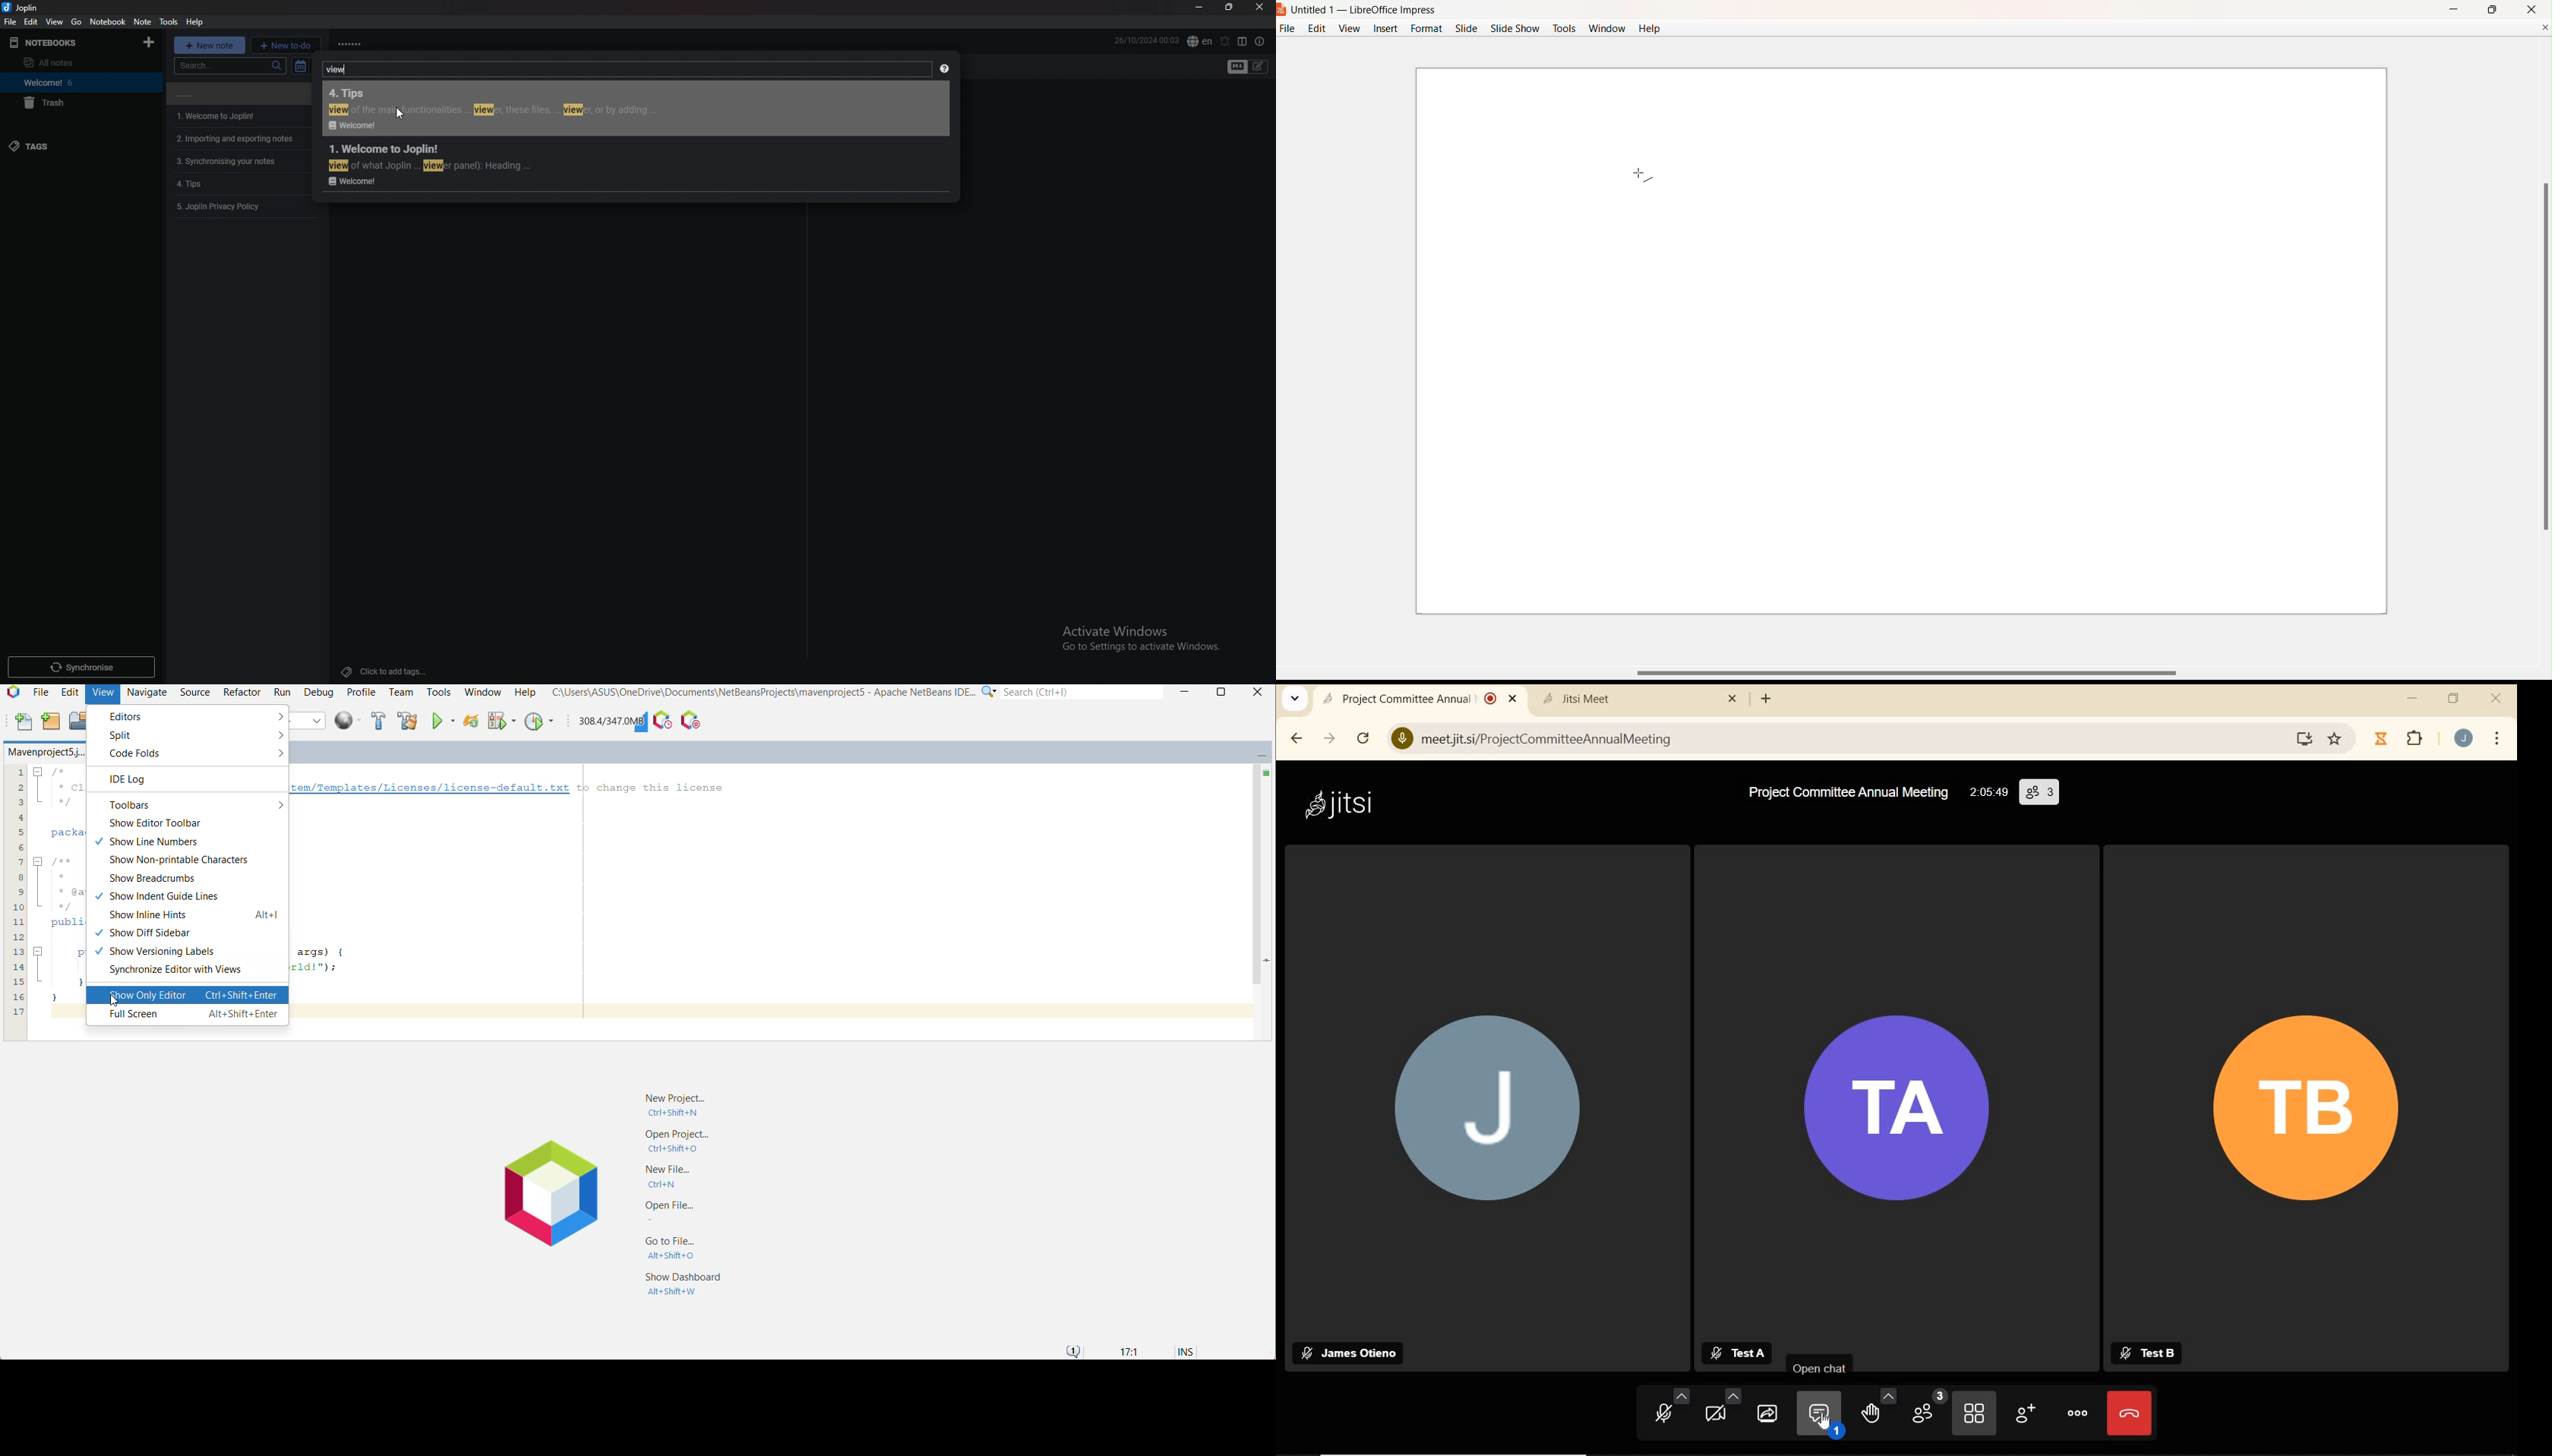 The image size is (2576, 1456). What do you see at coordinates (1259, 67) in the screenshot?
I see `toggle editors` at bounding box center [1259, 67].